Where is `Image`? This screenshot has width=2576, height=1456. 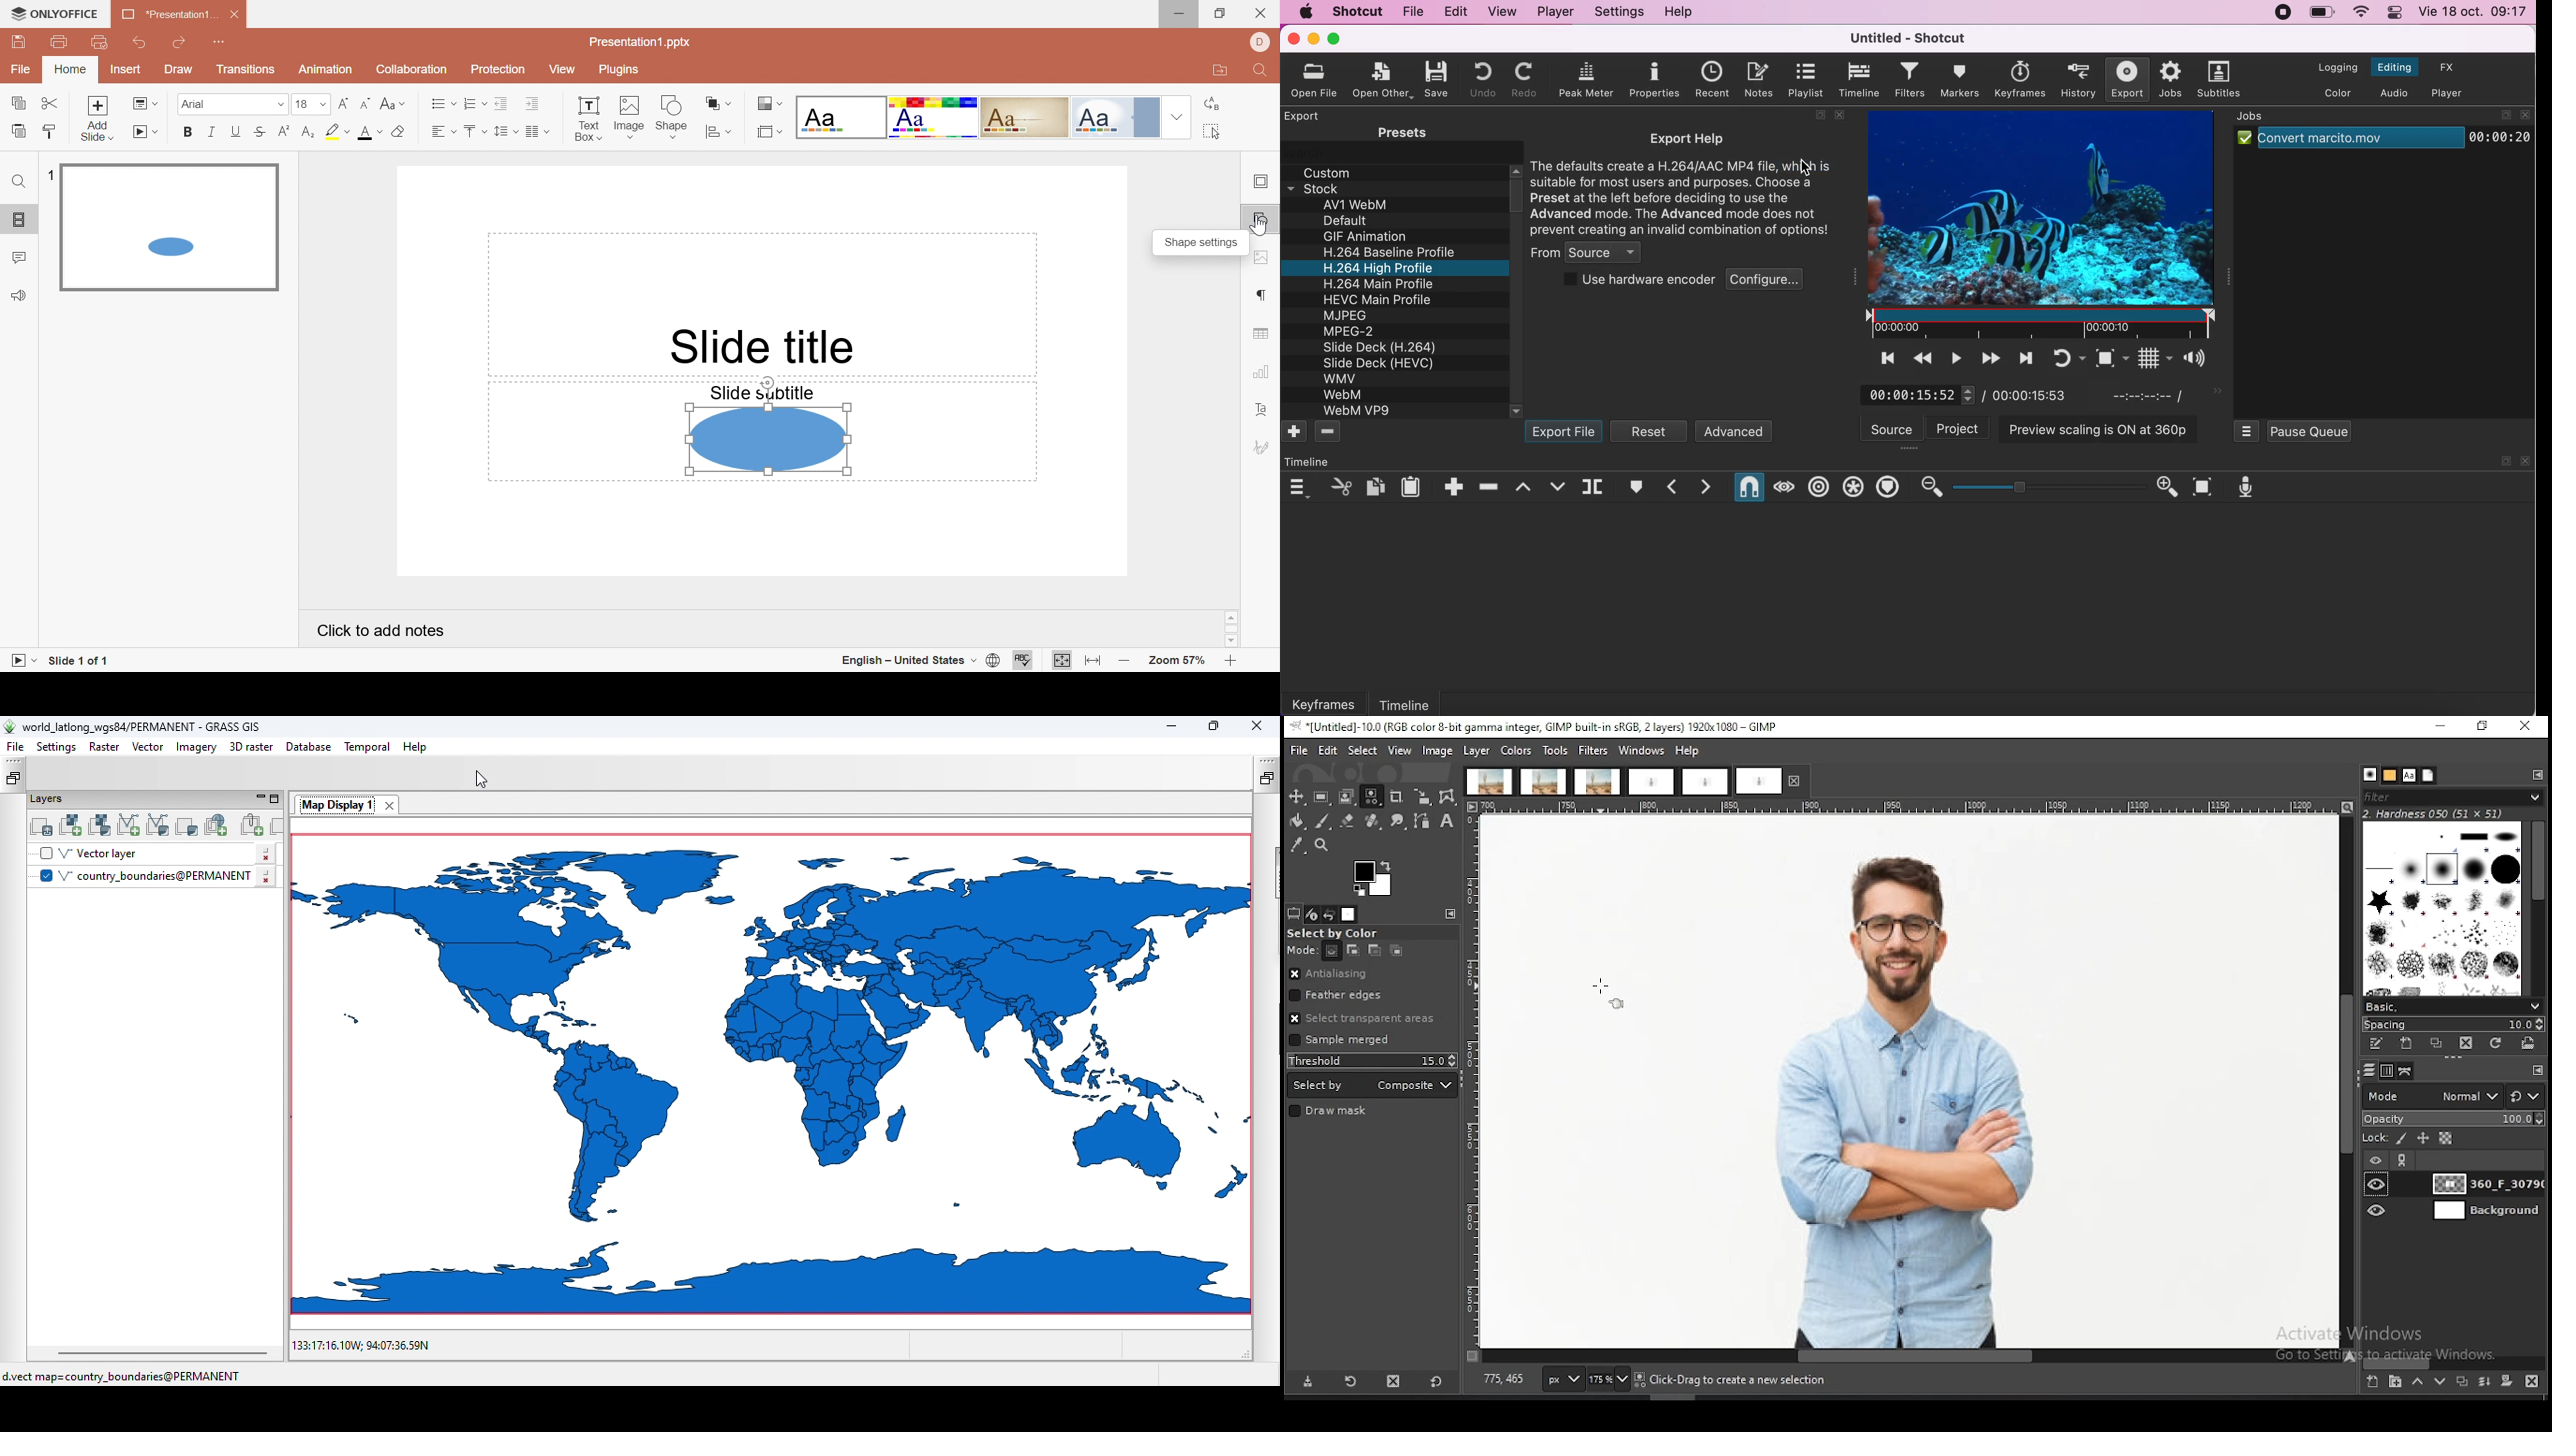
Image is located at coordinates (630, 118).